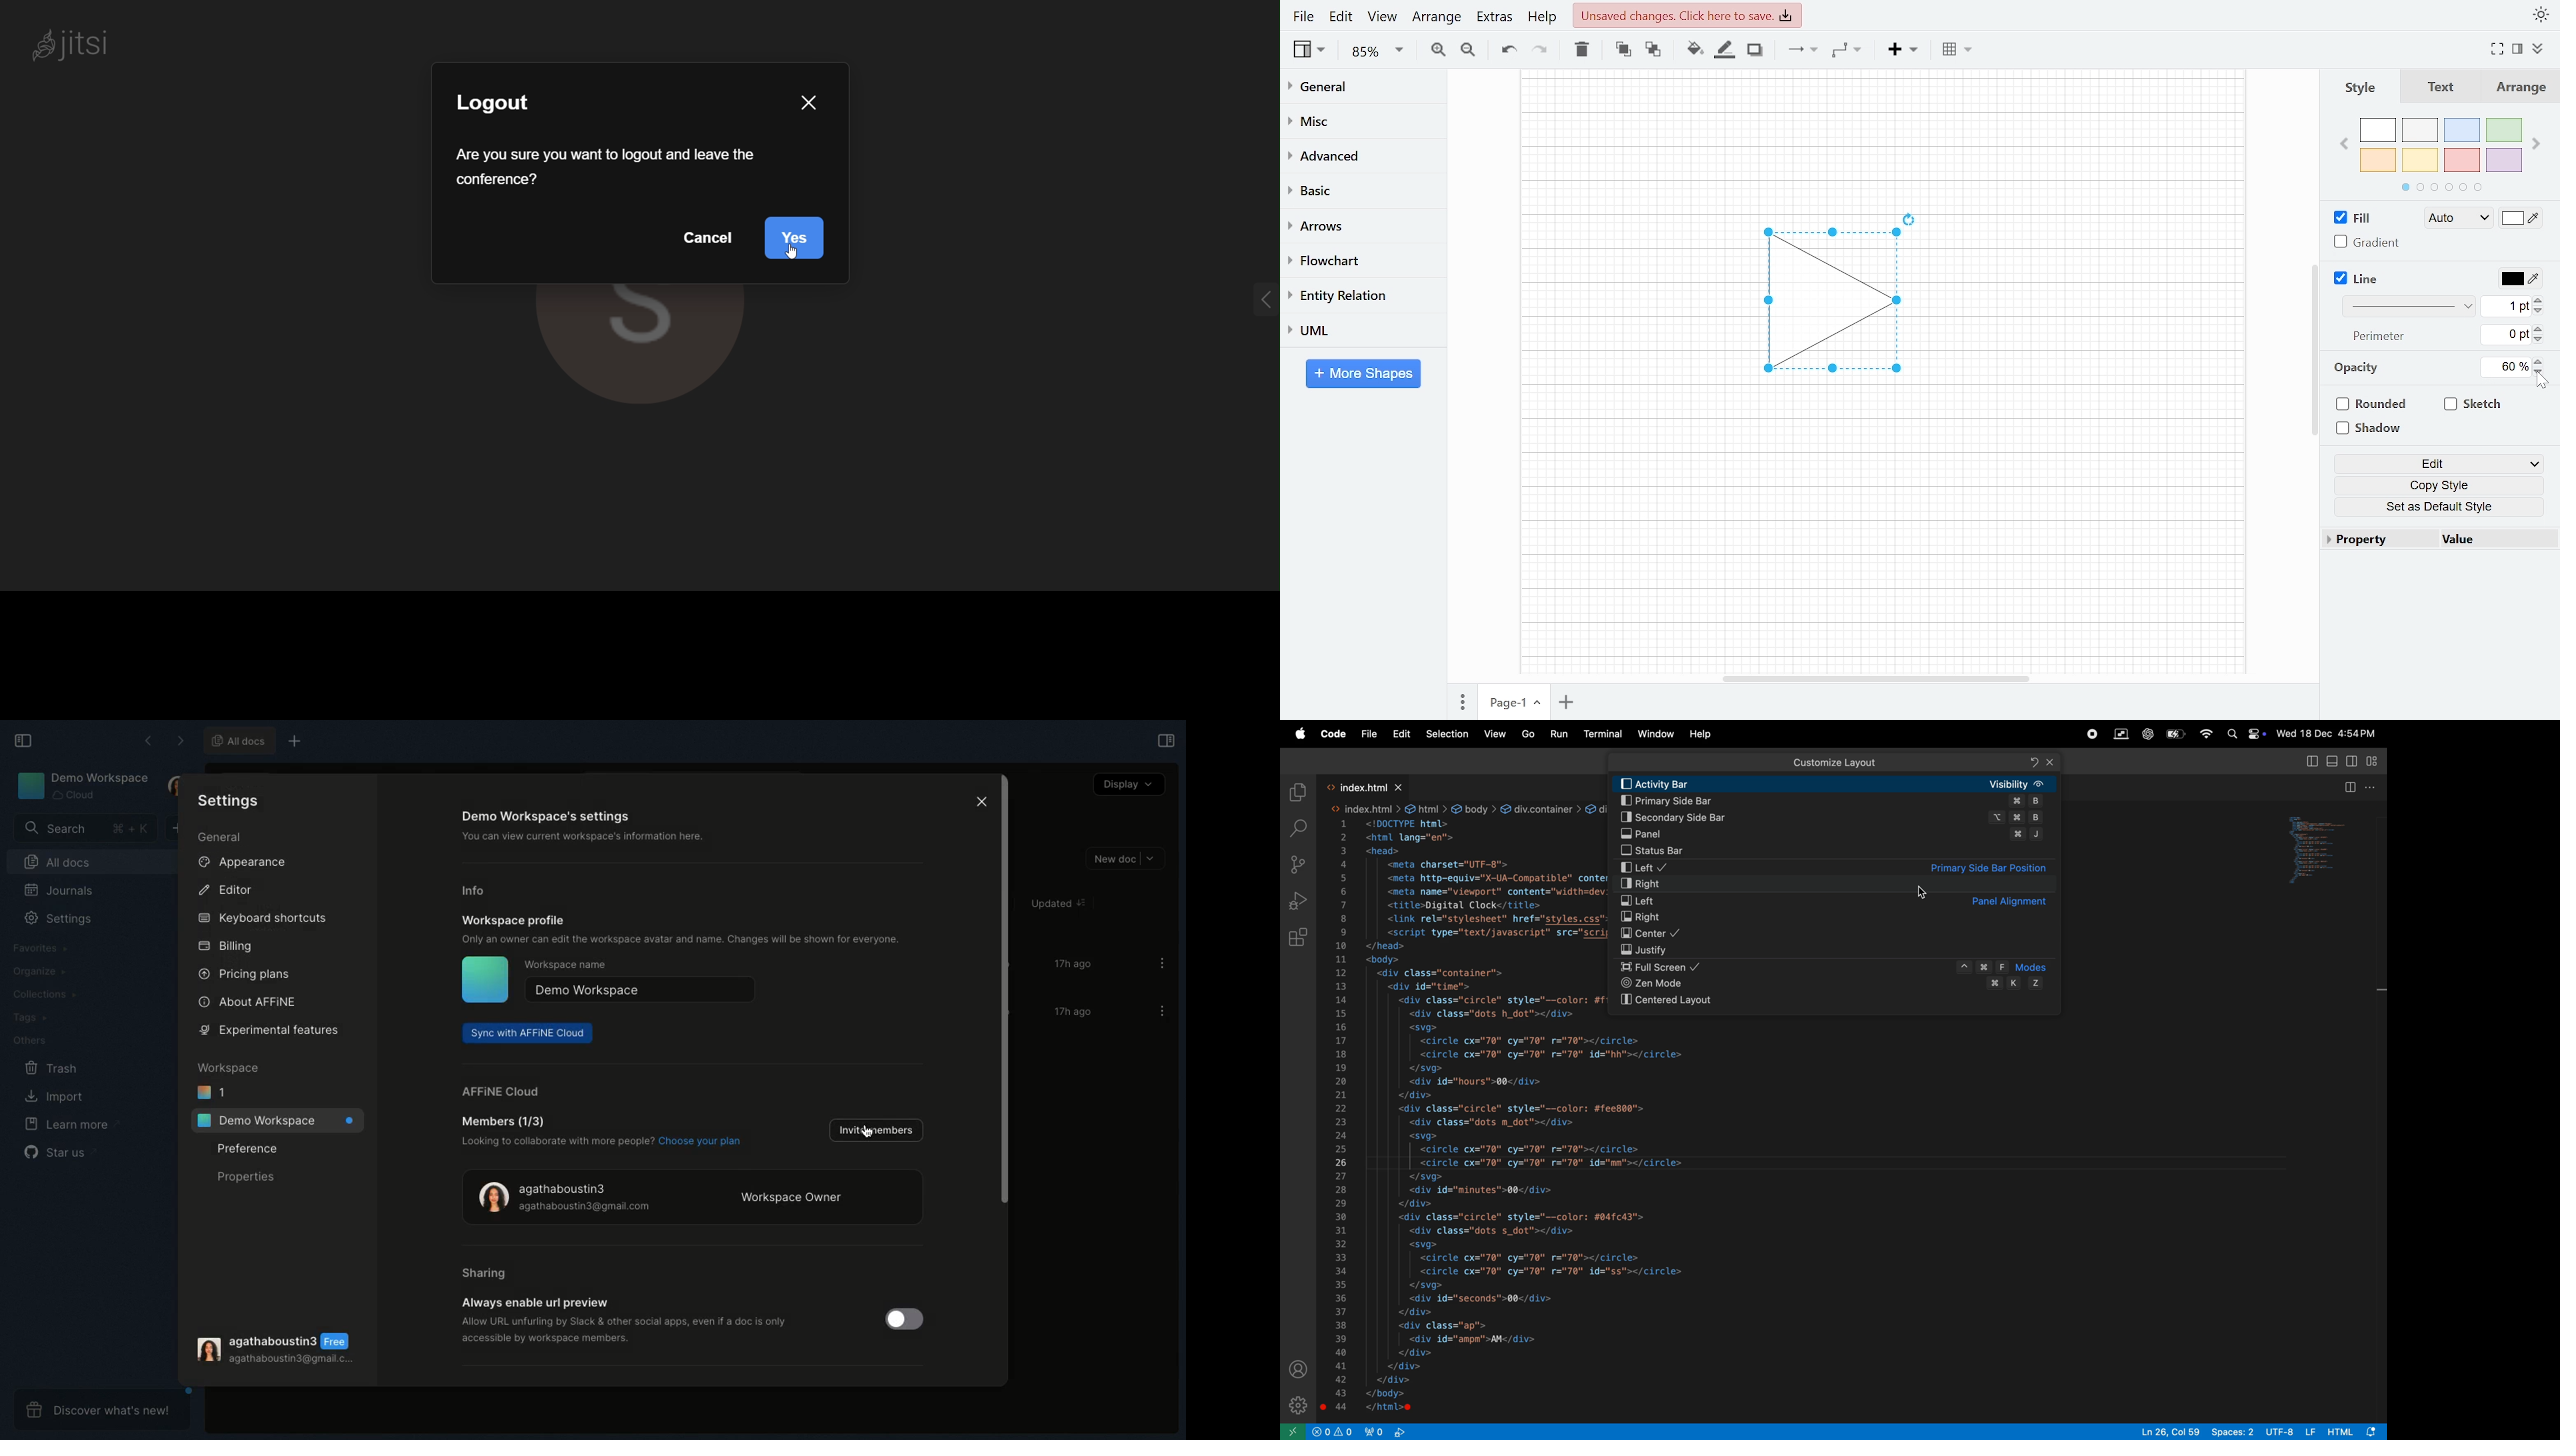 This screenshot has height=1456, width=2576. What do you see at coordinates (1356, 189) in the screenshot?
I see `basic` at bounding box center [1356, 189].